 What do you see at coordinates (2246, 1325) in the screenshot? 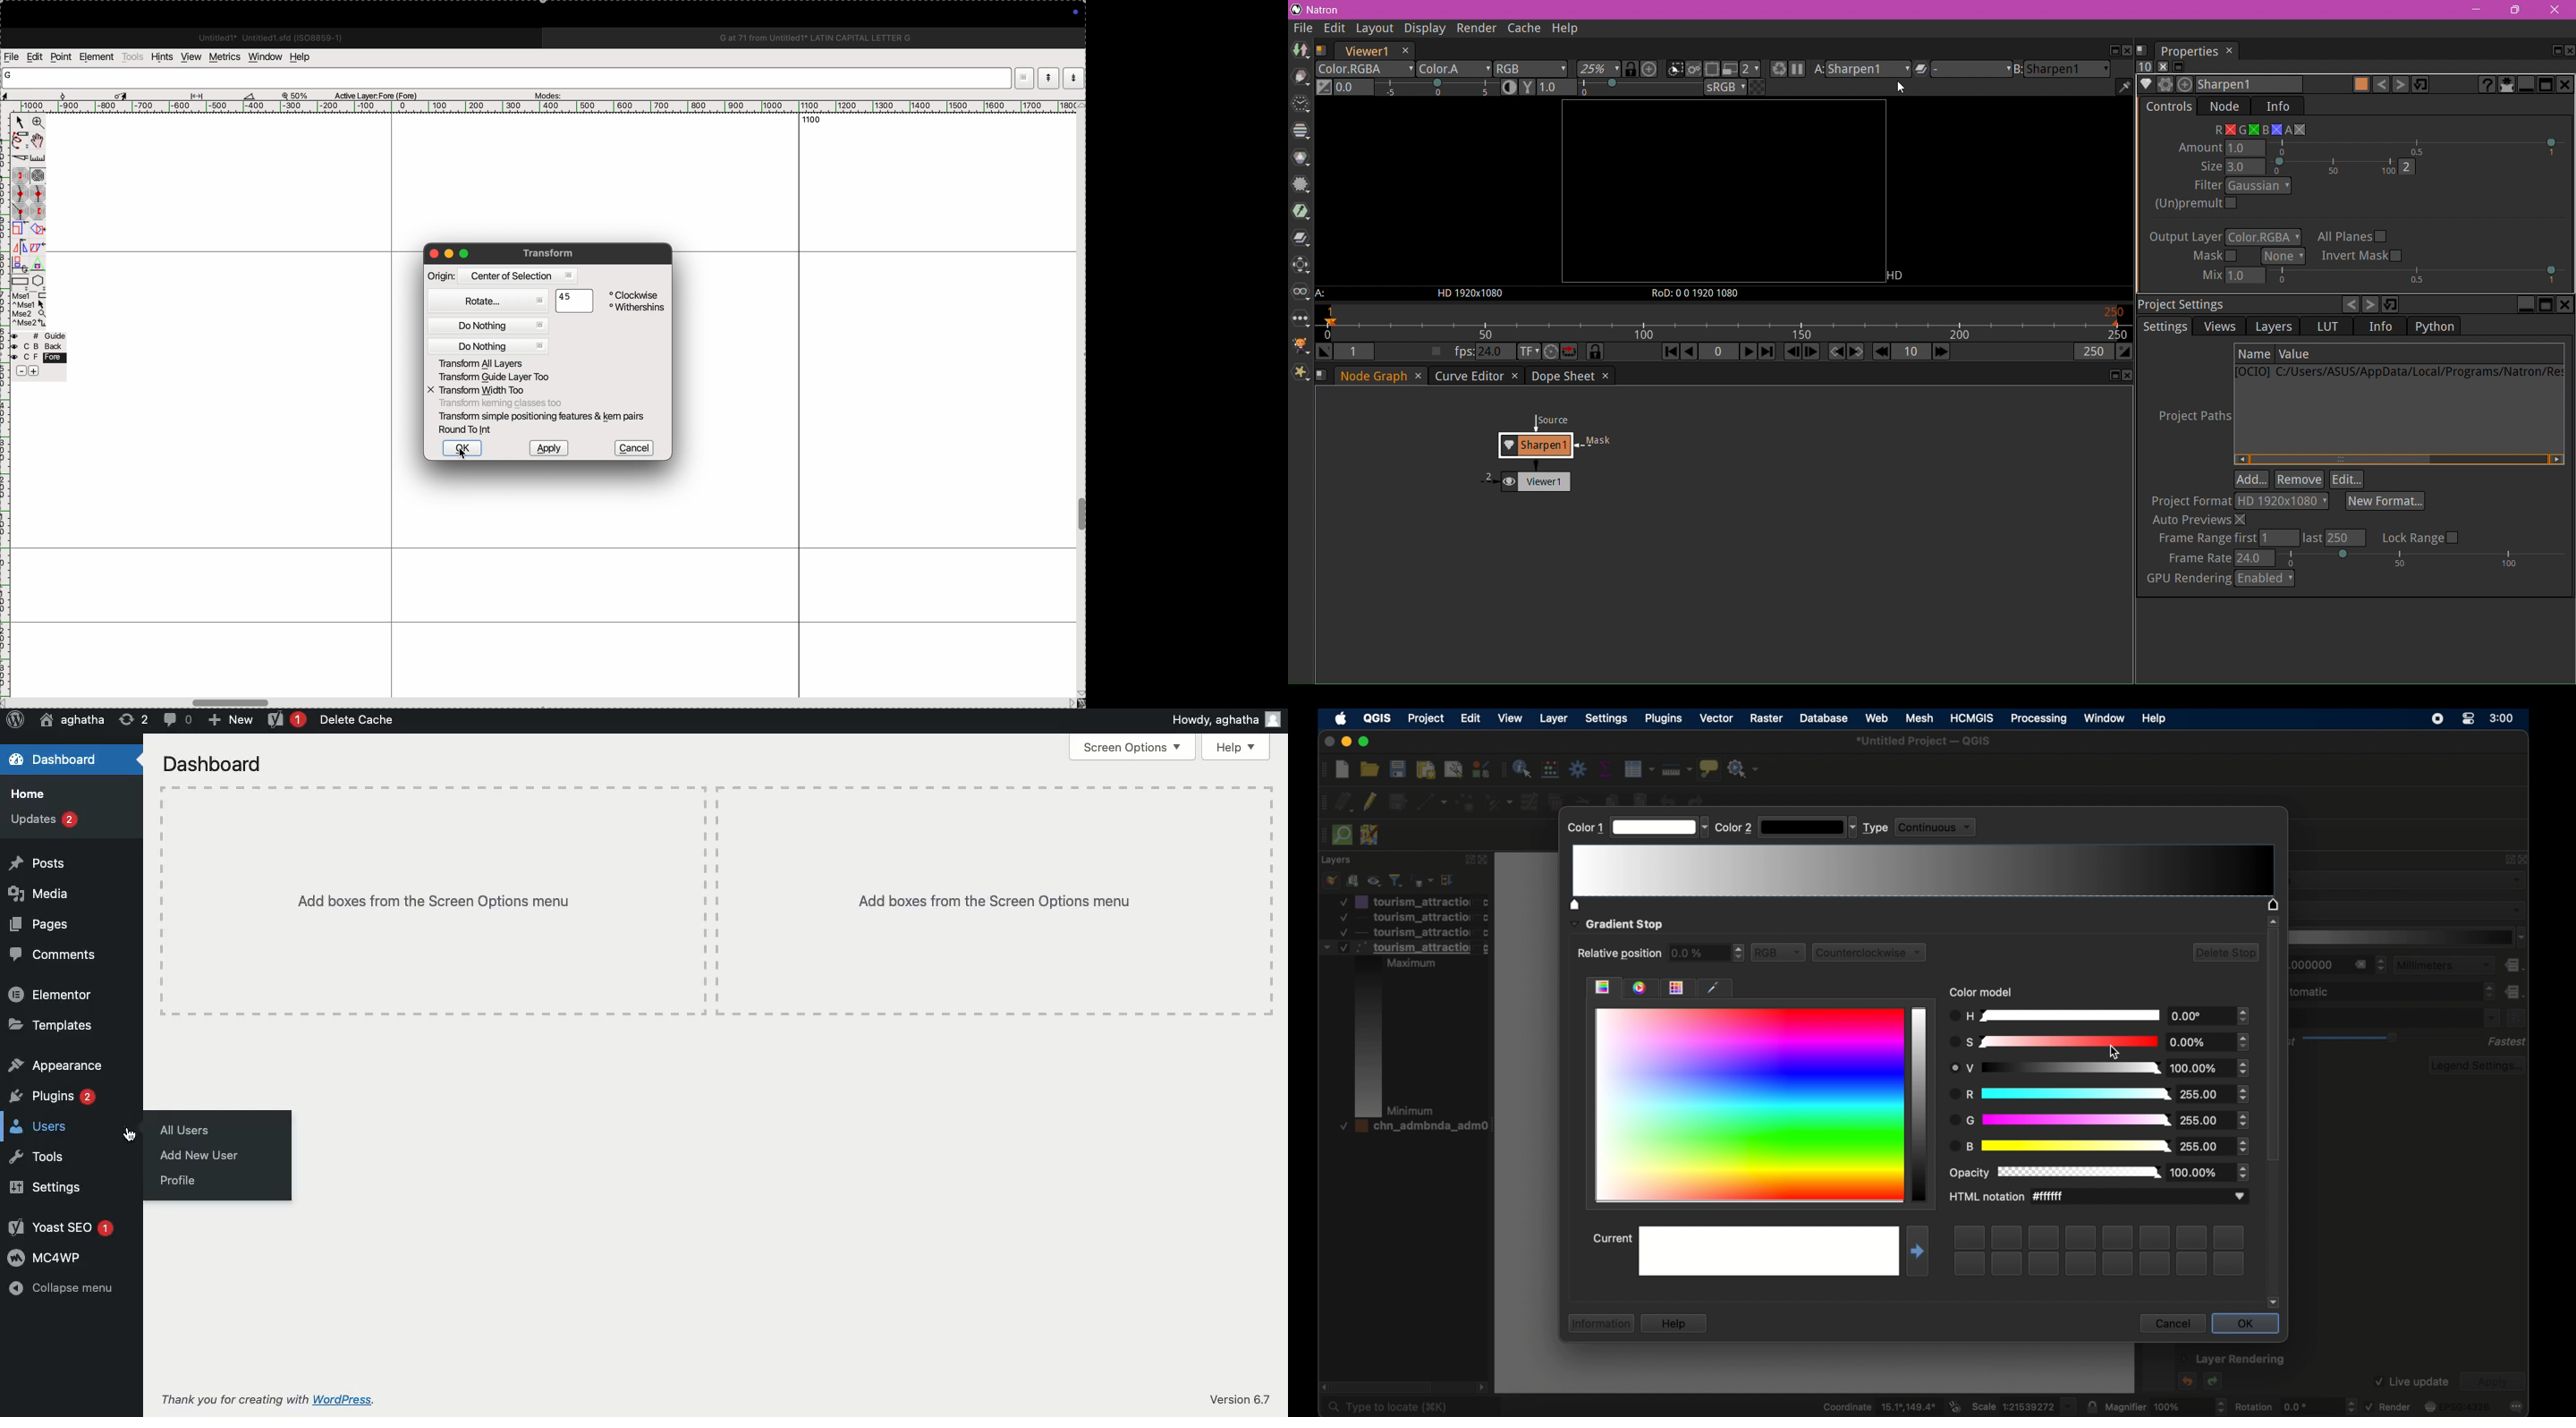
I see `ok` at bounding box center [2246, 1325].